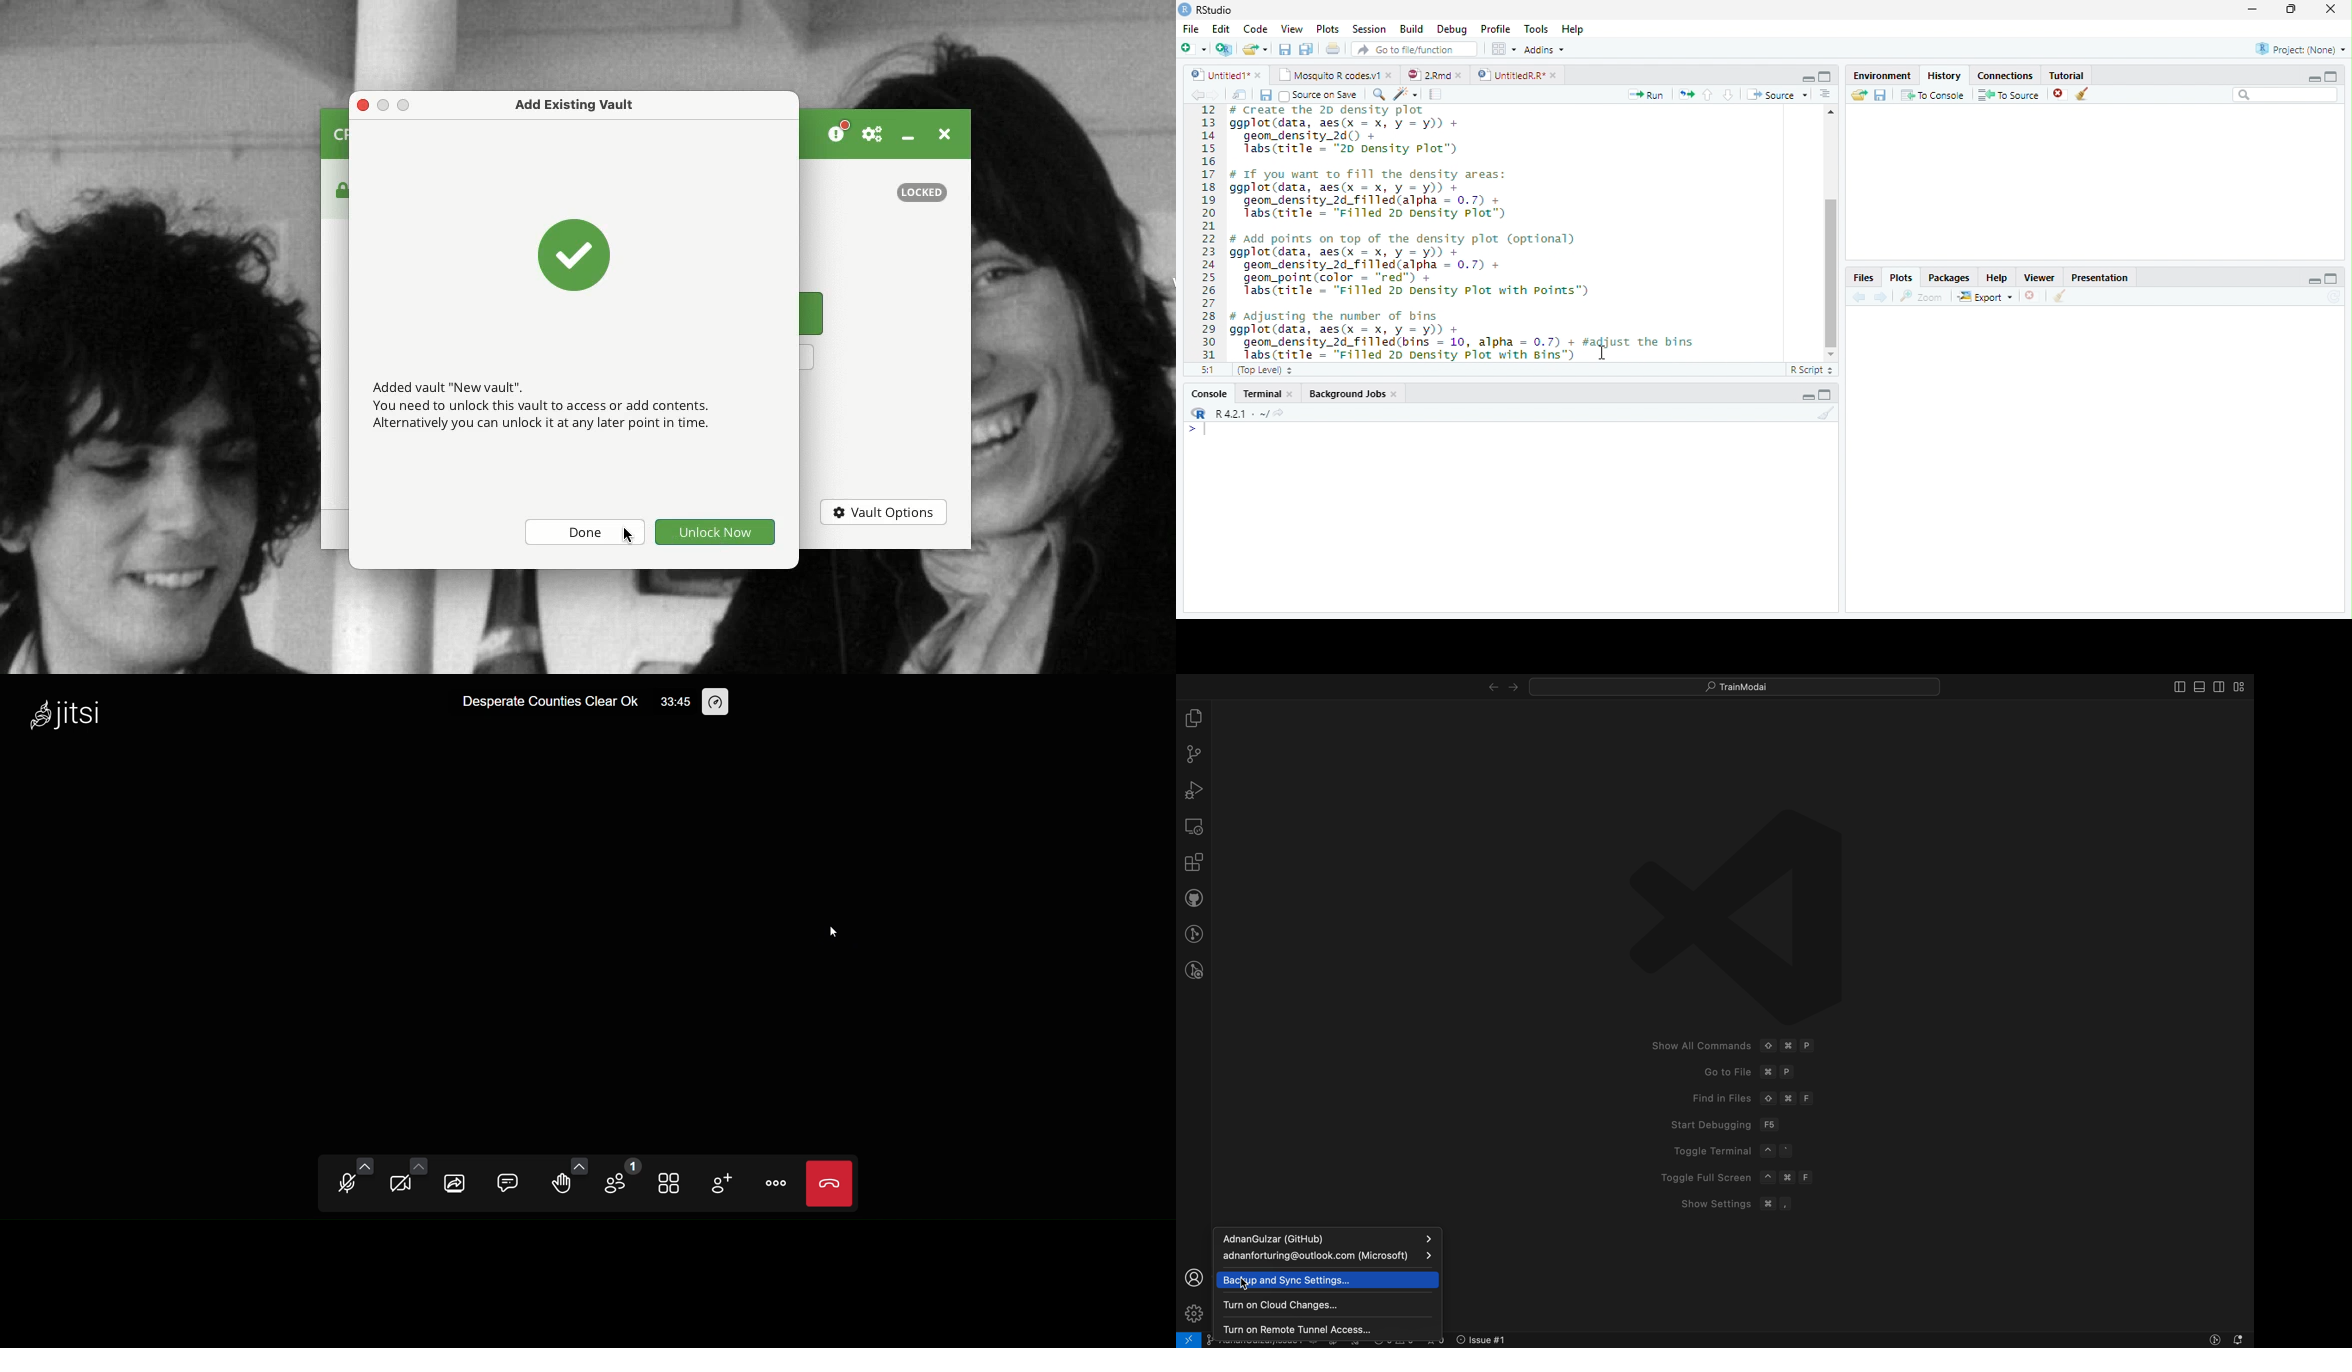 This screenshot has width=2352, height=1372. Describe the element at coordinates (1436, 96) in the screenshot. I see `compile report` at that location.